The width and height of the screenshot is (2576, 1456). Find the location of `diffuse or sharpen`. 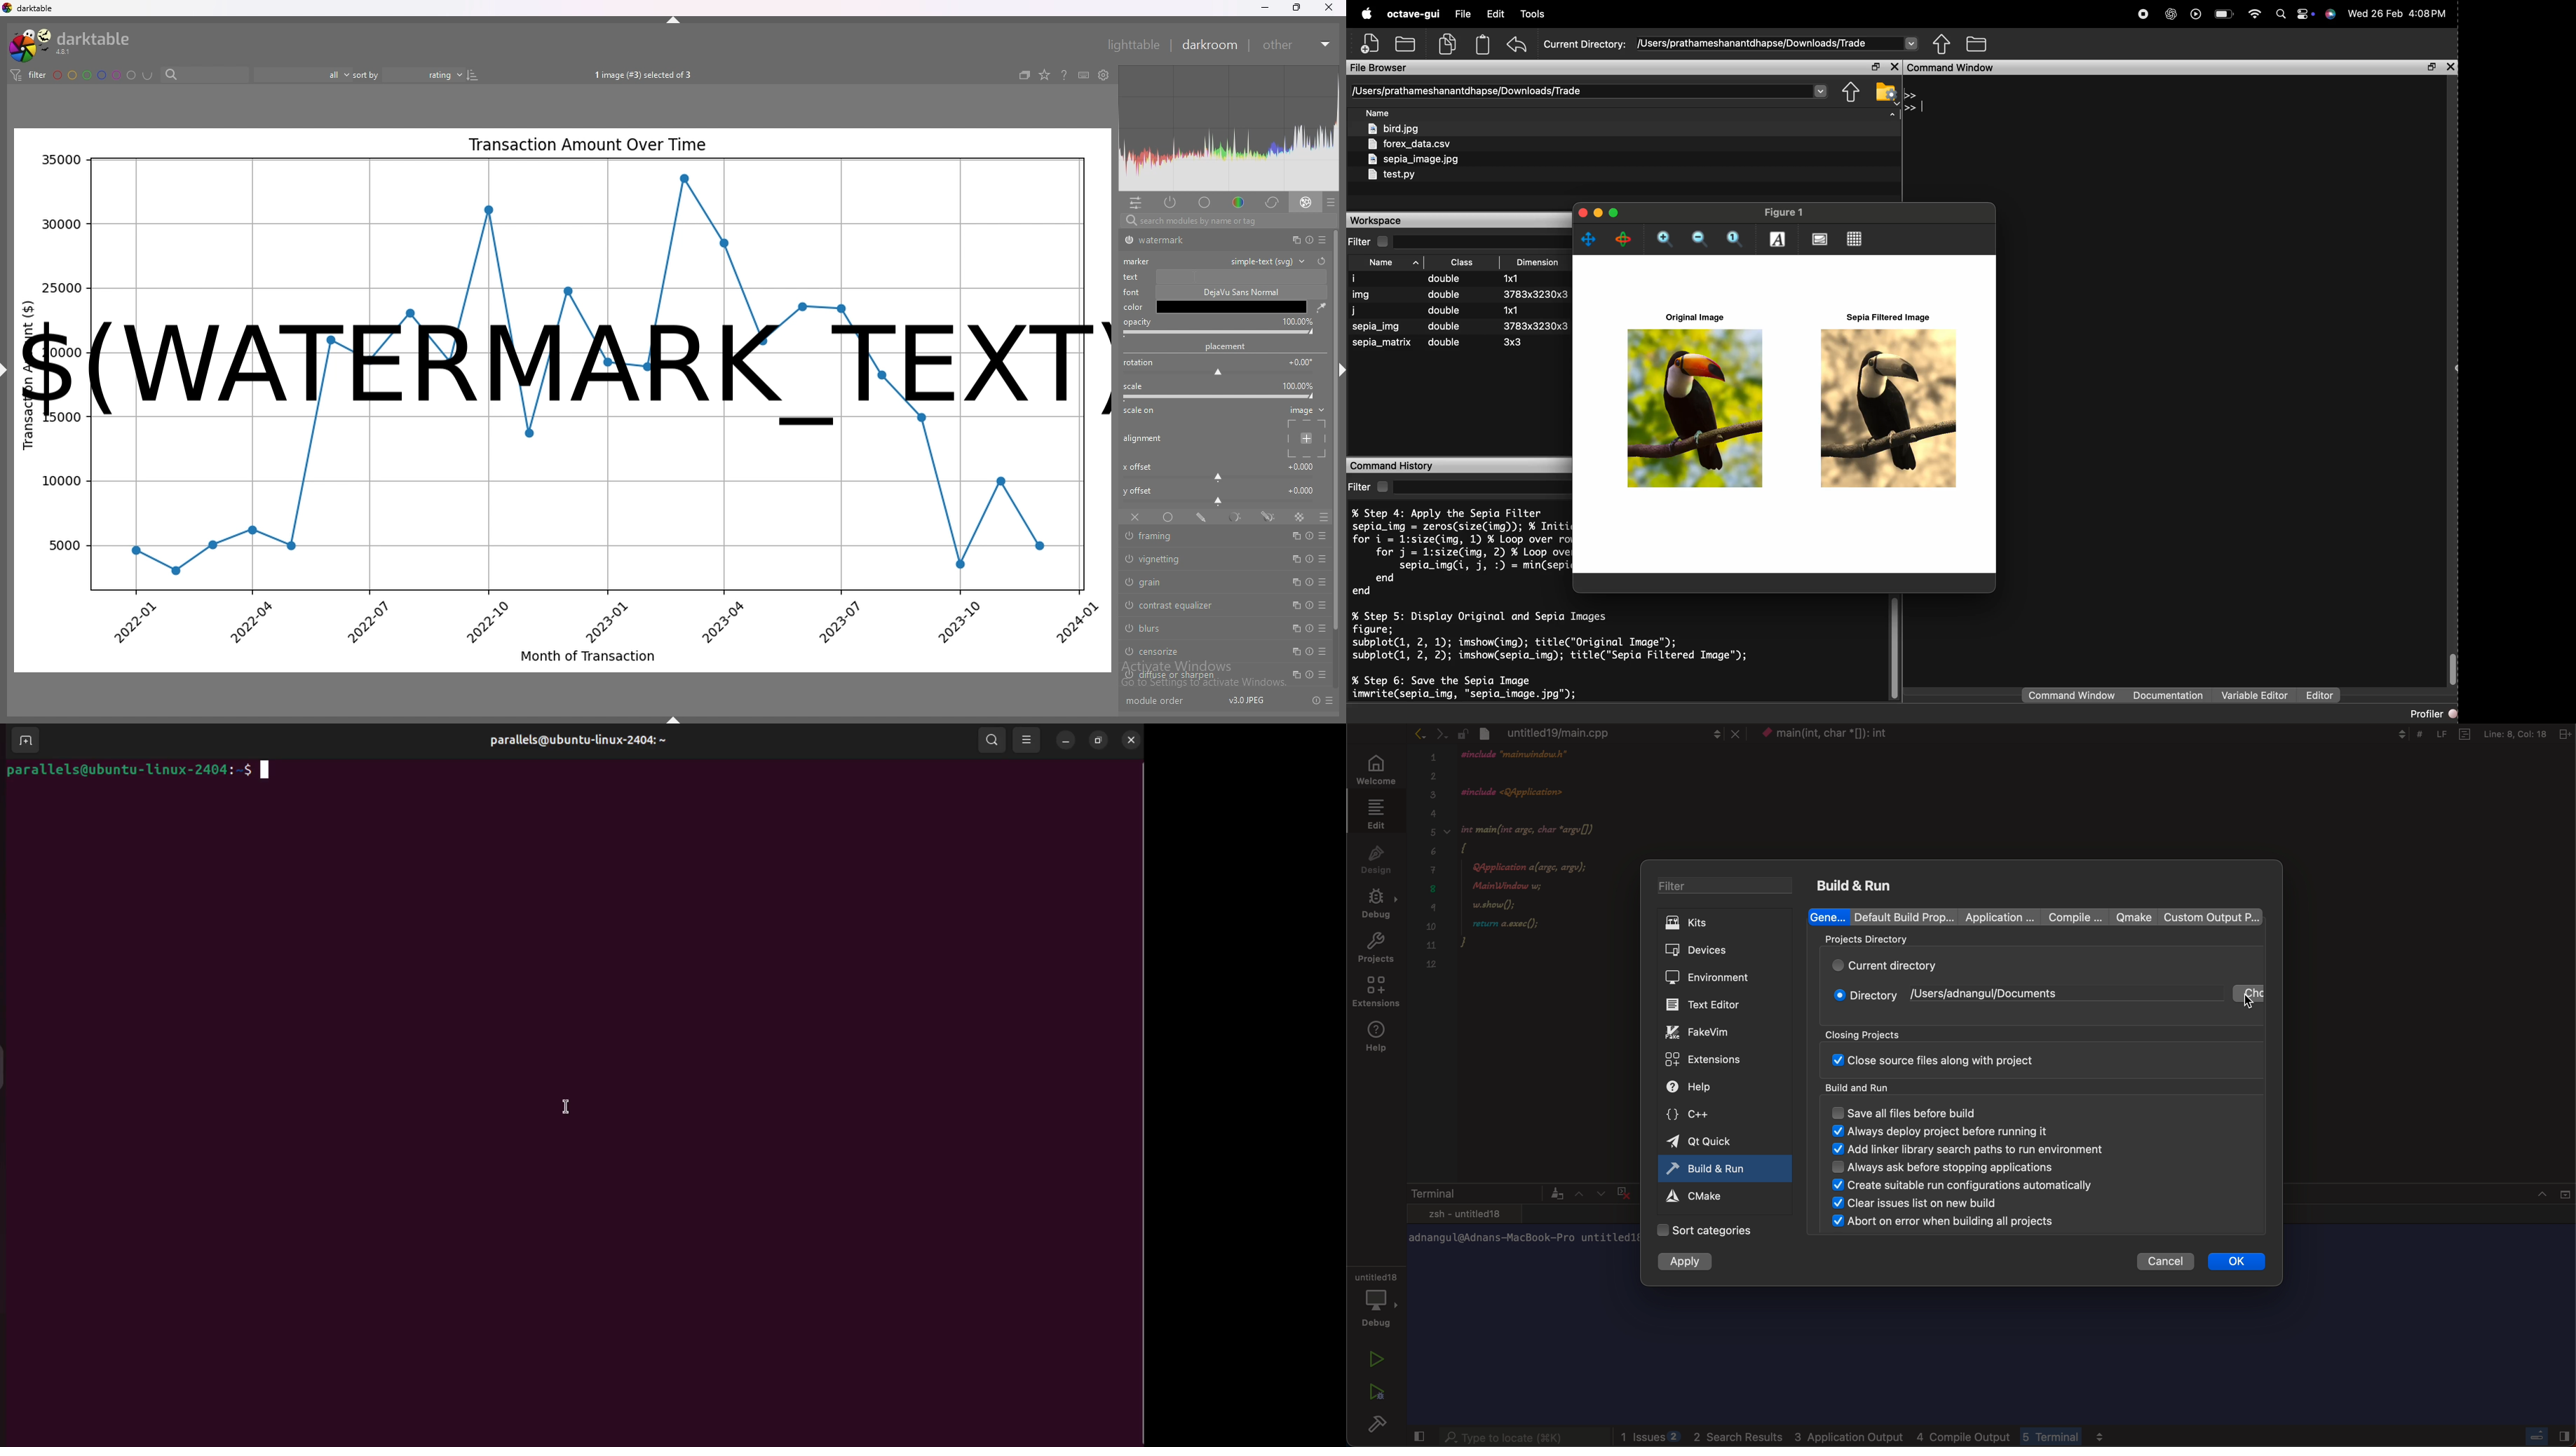

diffuse or sharpen is located at coordinates (1198, 675).